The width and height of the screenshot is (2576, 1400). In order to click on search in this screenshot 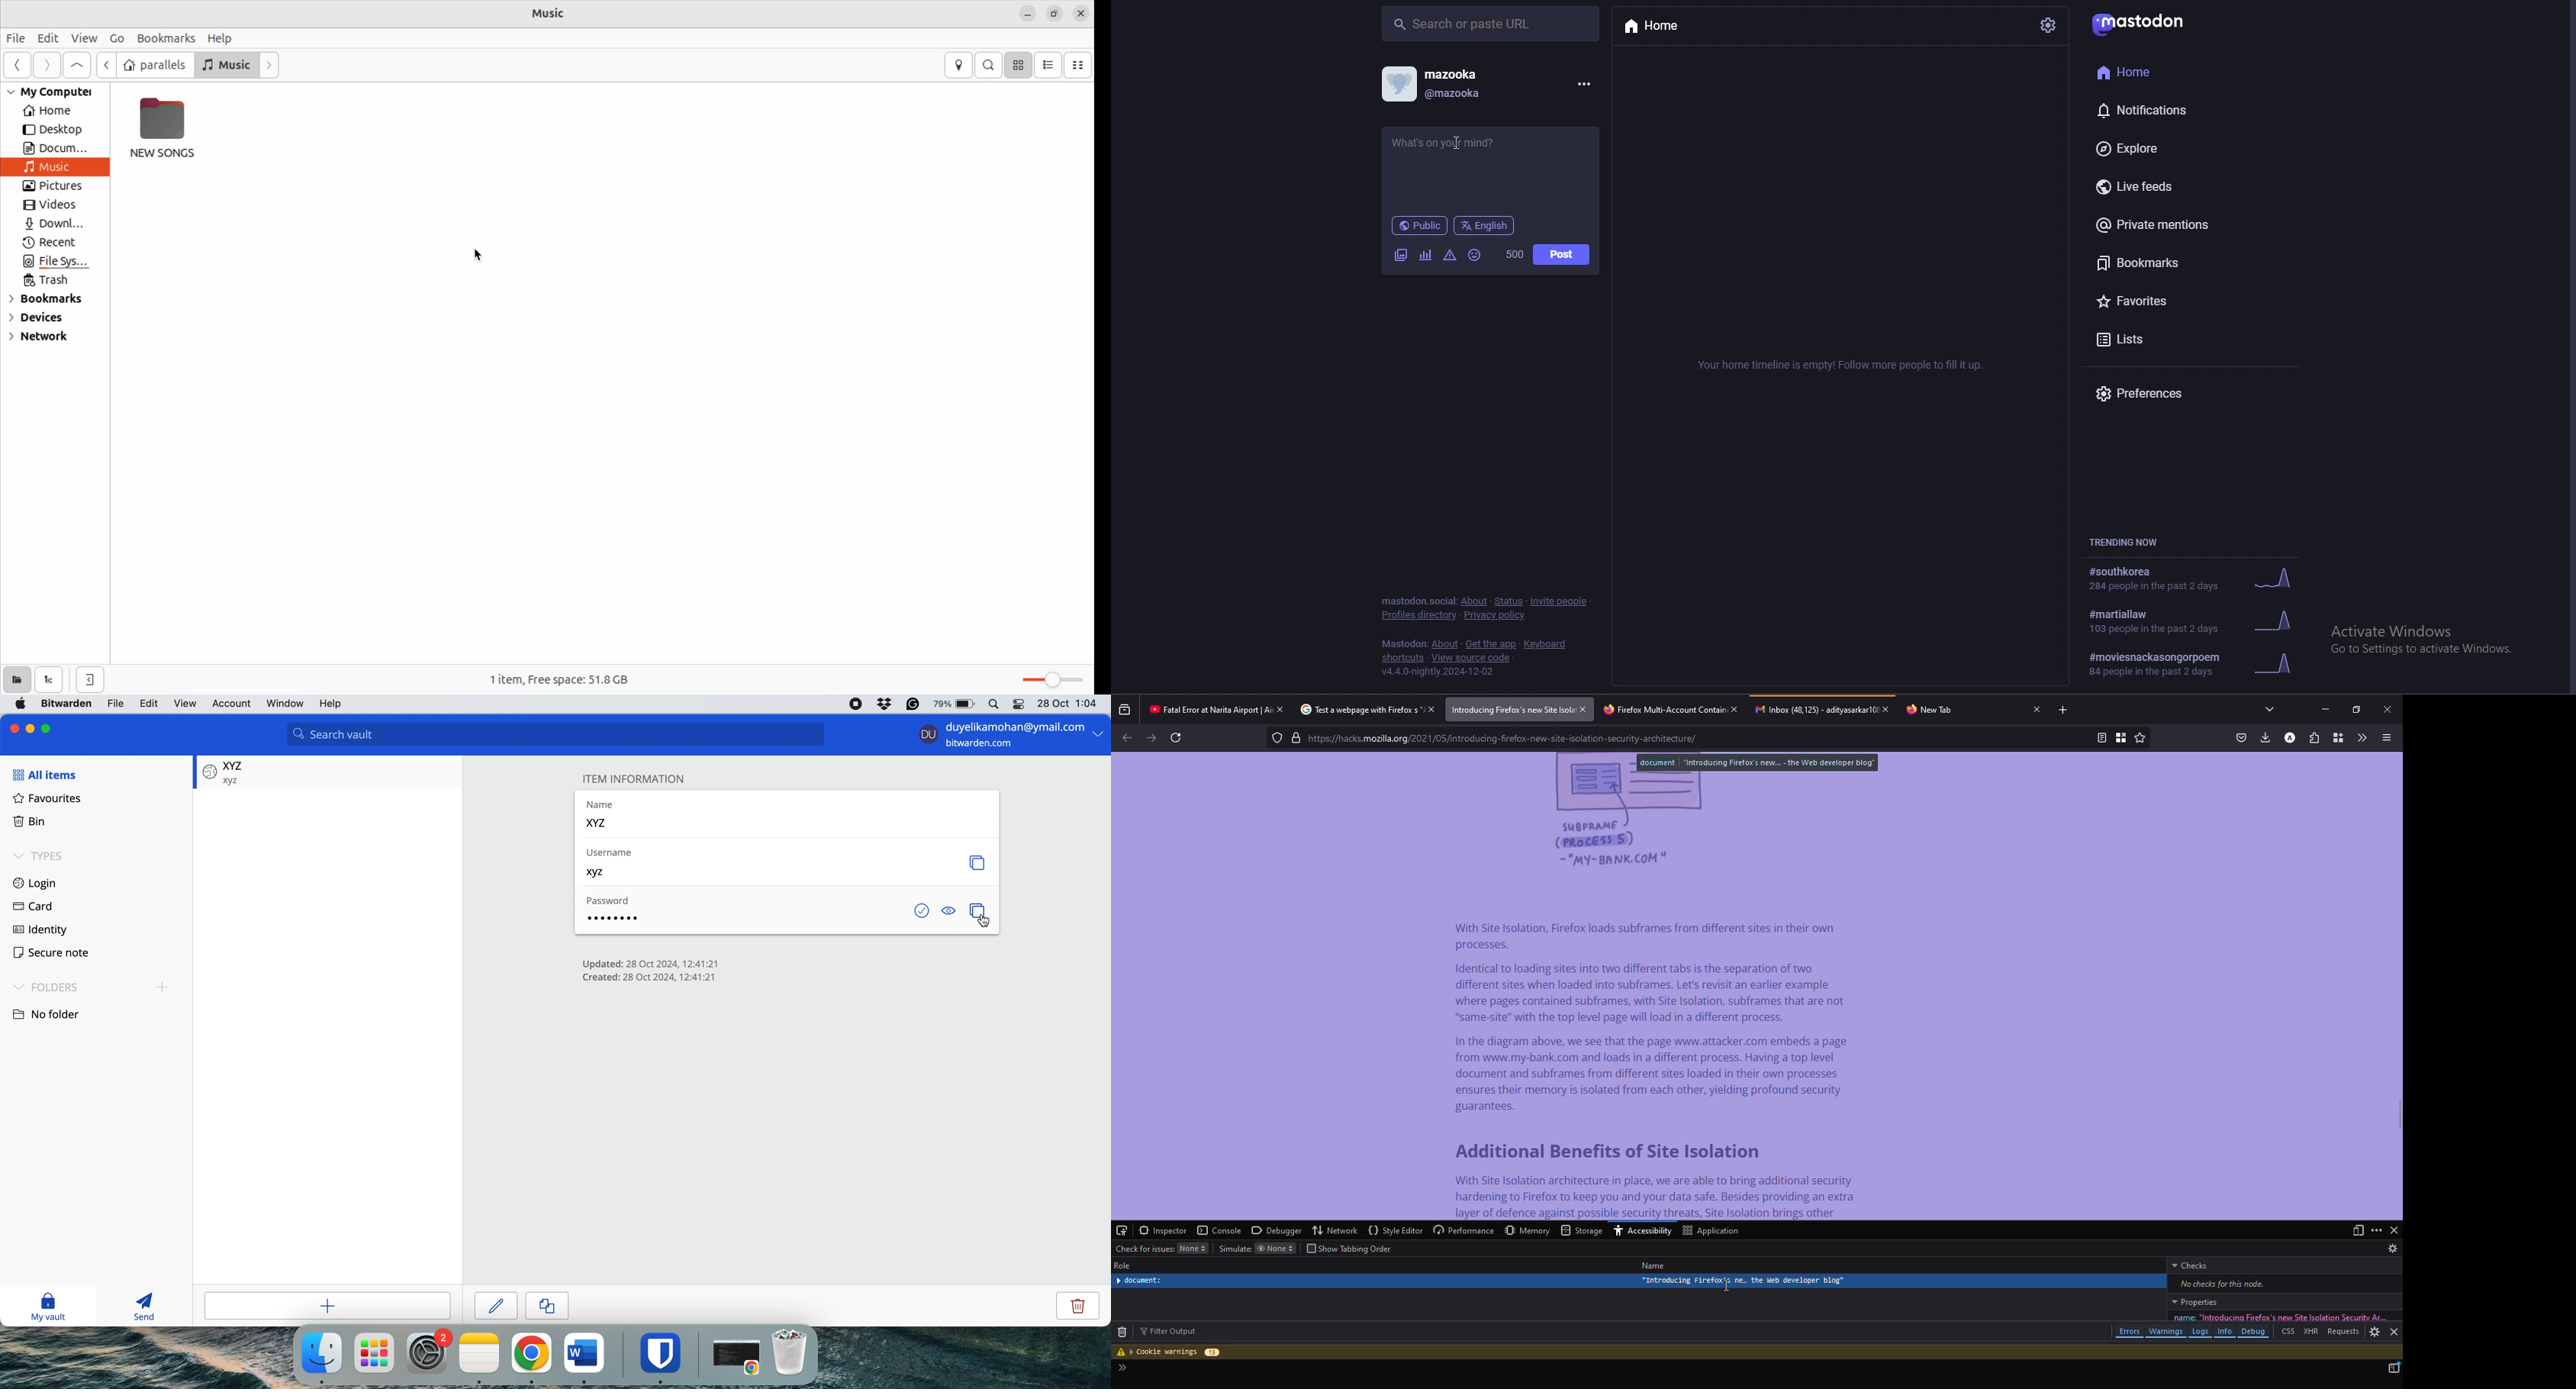, I will do `click(1698, 739)`.